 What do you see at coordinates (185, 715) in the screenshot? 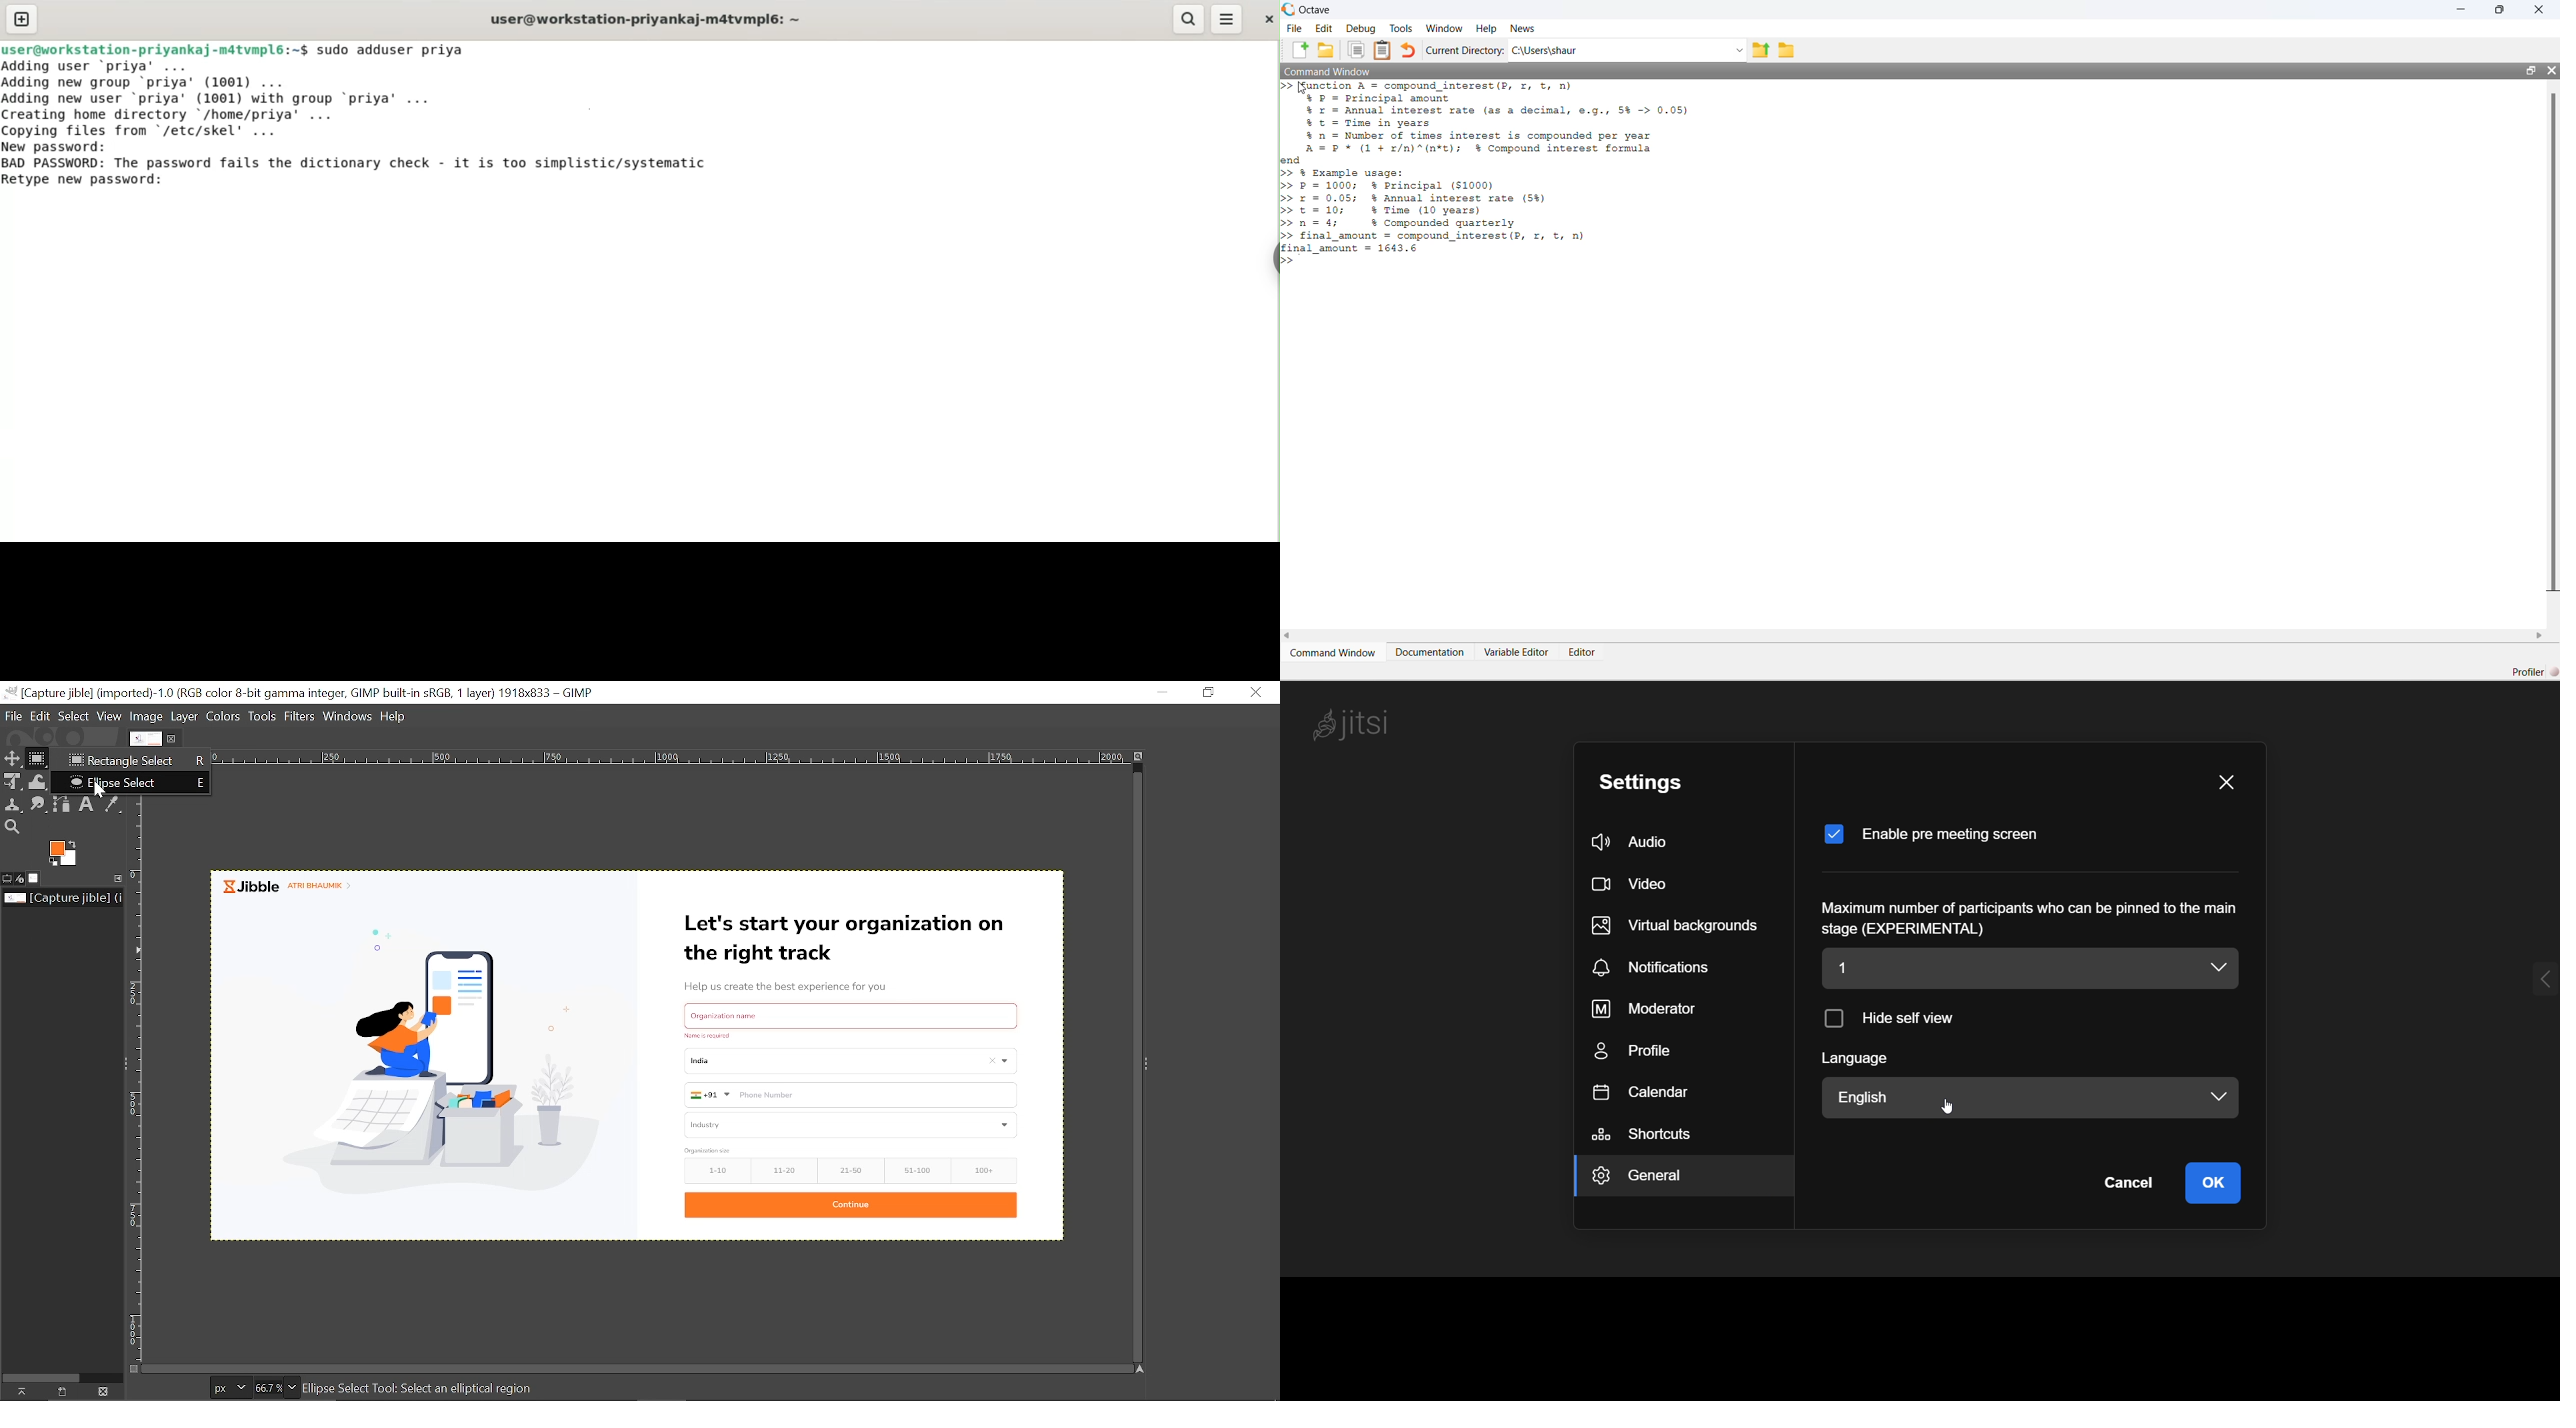
I see `layer` at bounding box center [185, 715].